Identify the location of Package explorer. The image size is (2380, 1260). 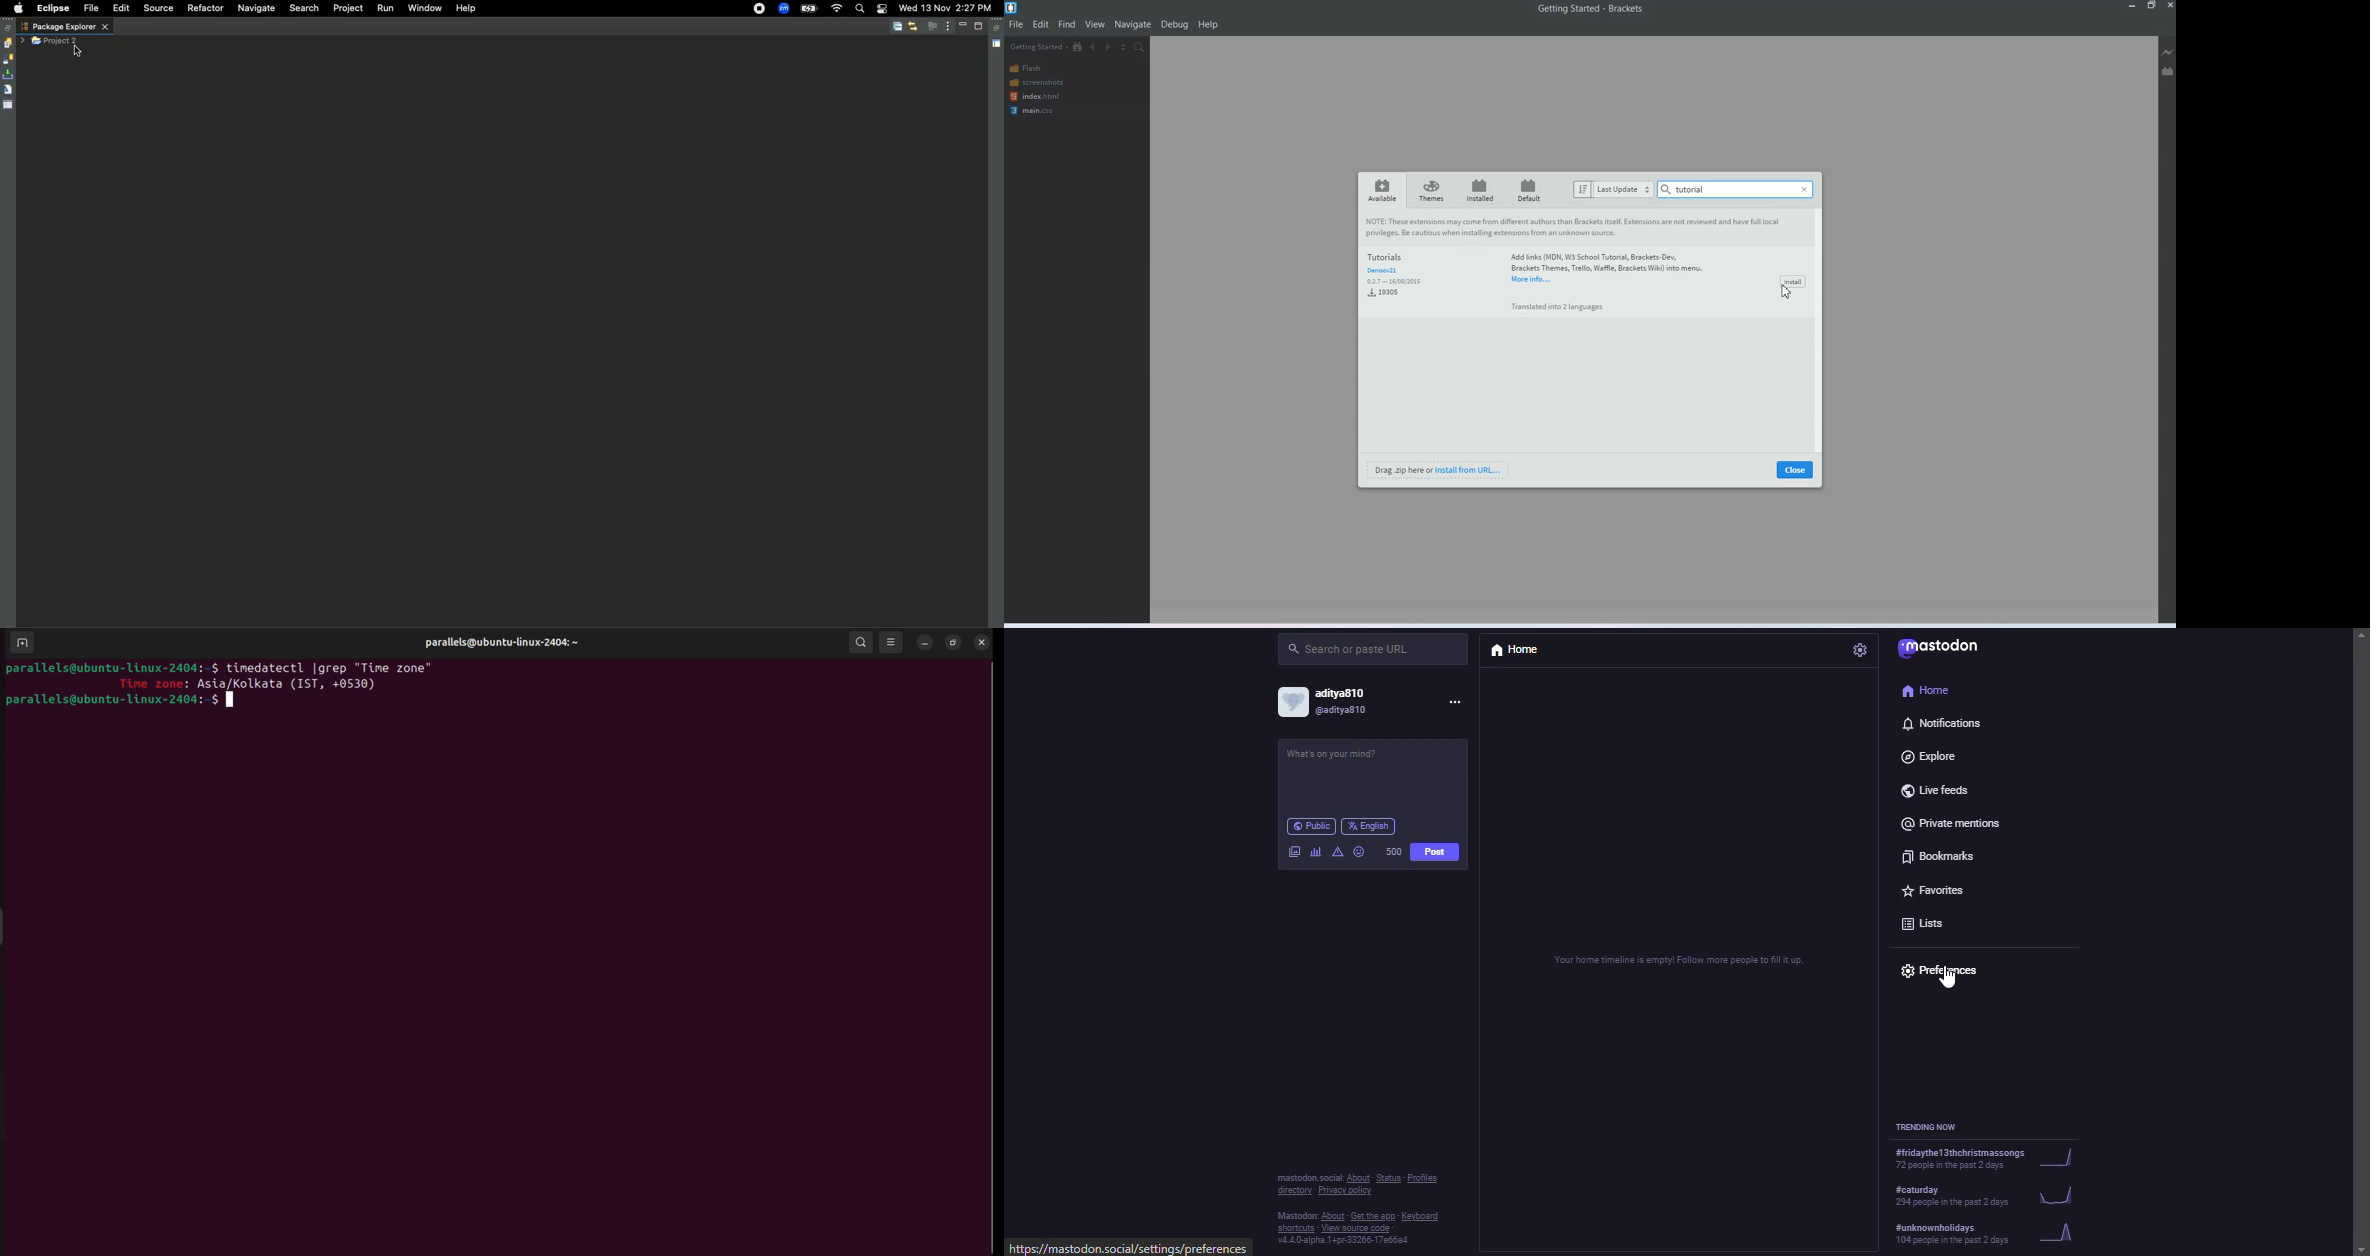
(65, 27).